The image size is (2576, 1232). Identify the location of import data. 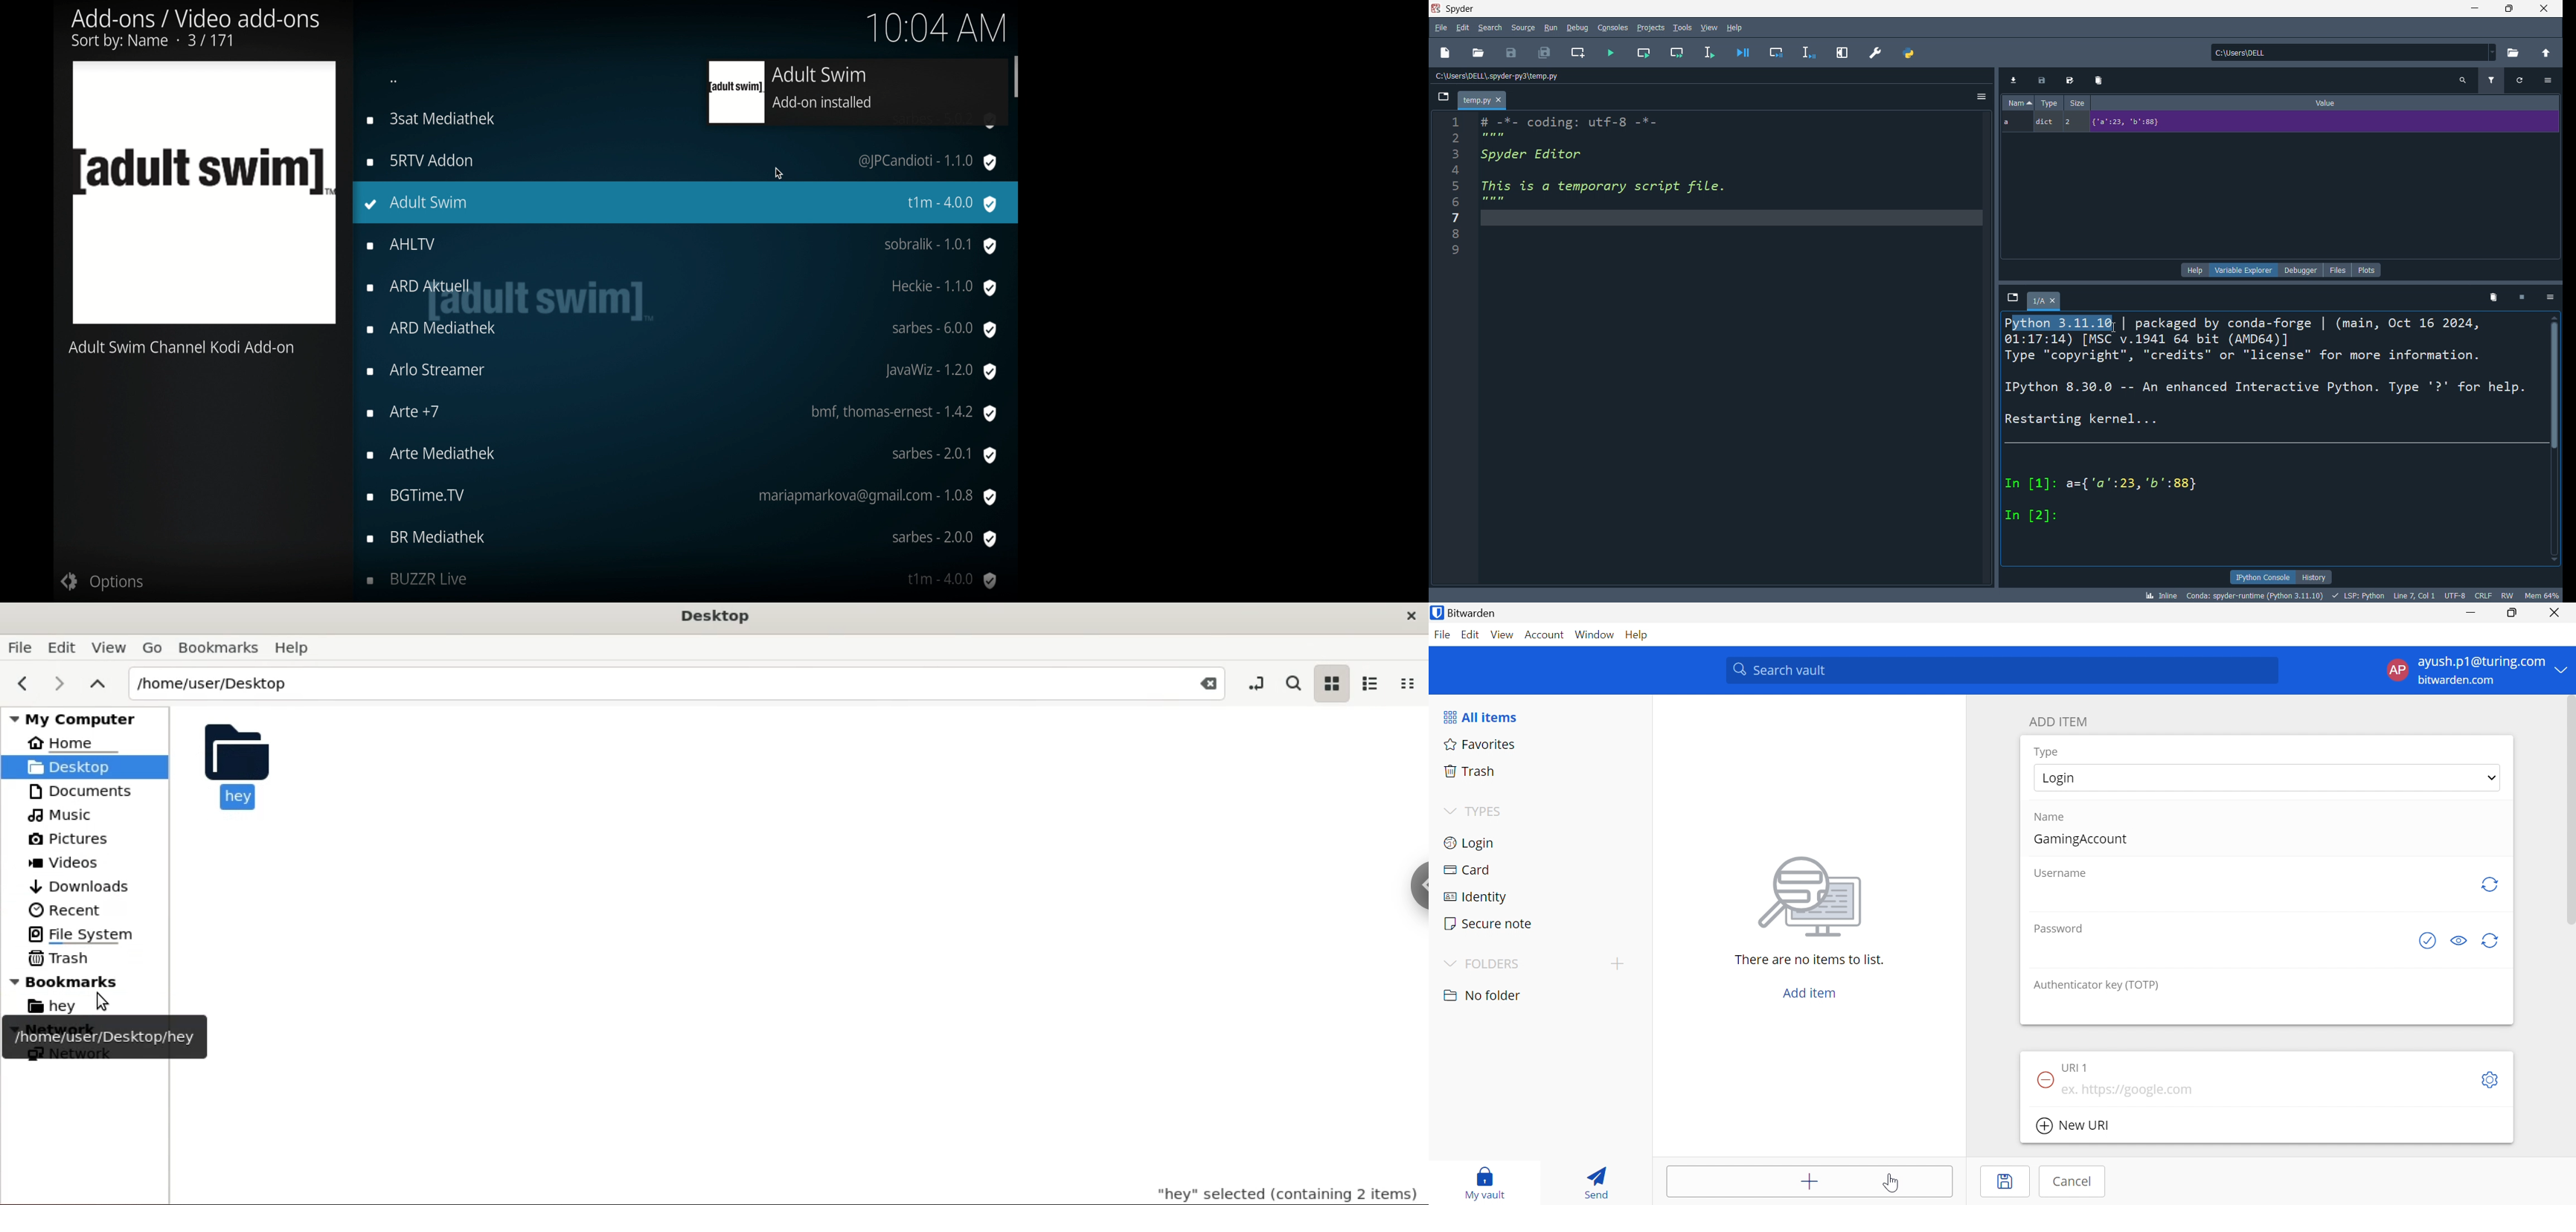
(2013, 80).